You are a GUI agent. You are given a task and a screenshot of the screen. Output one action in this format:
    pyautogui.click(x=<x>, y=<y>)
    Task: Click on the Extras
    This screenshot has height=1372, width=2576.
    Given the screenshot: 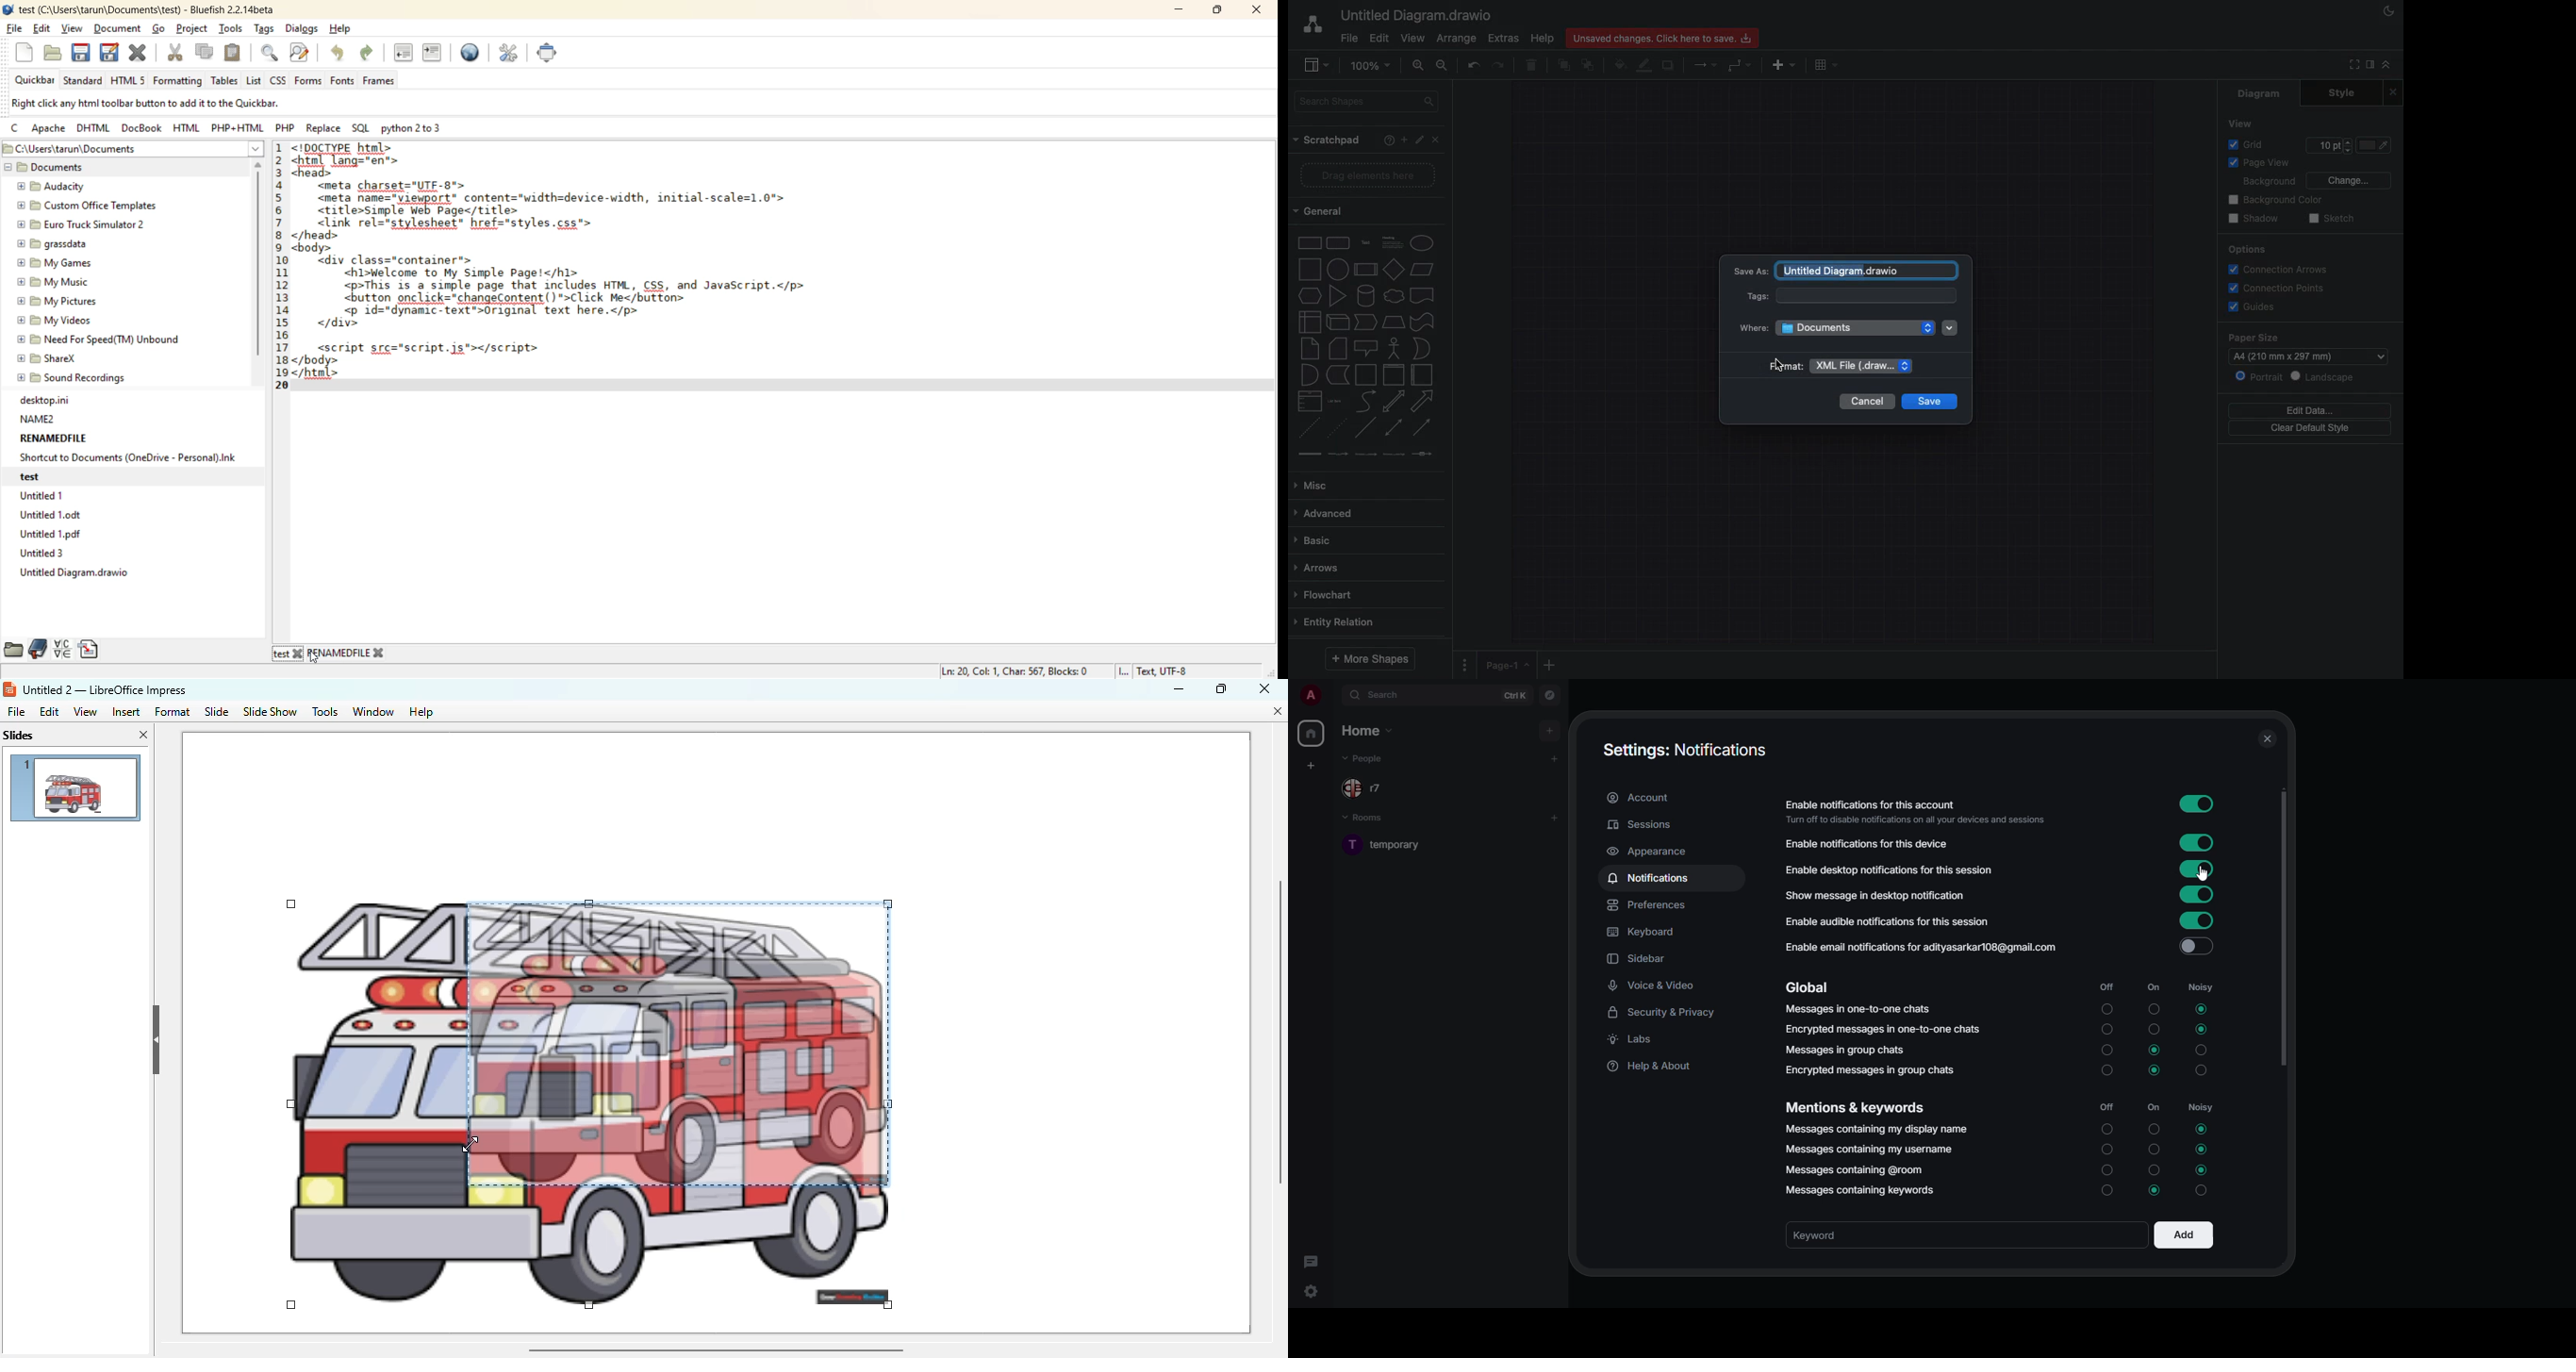 What is the action you would take?
    pyautogui.click(x=1503, y=38)
    